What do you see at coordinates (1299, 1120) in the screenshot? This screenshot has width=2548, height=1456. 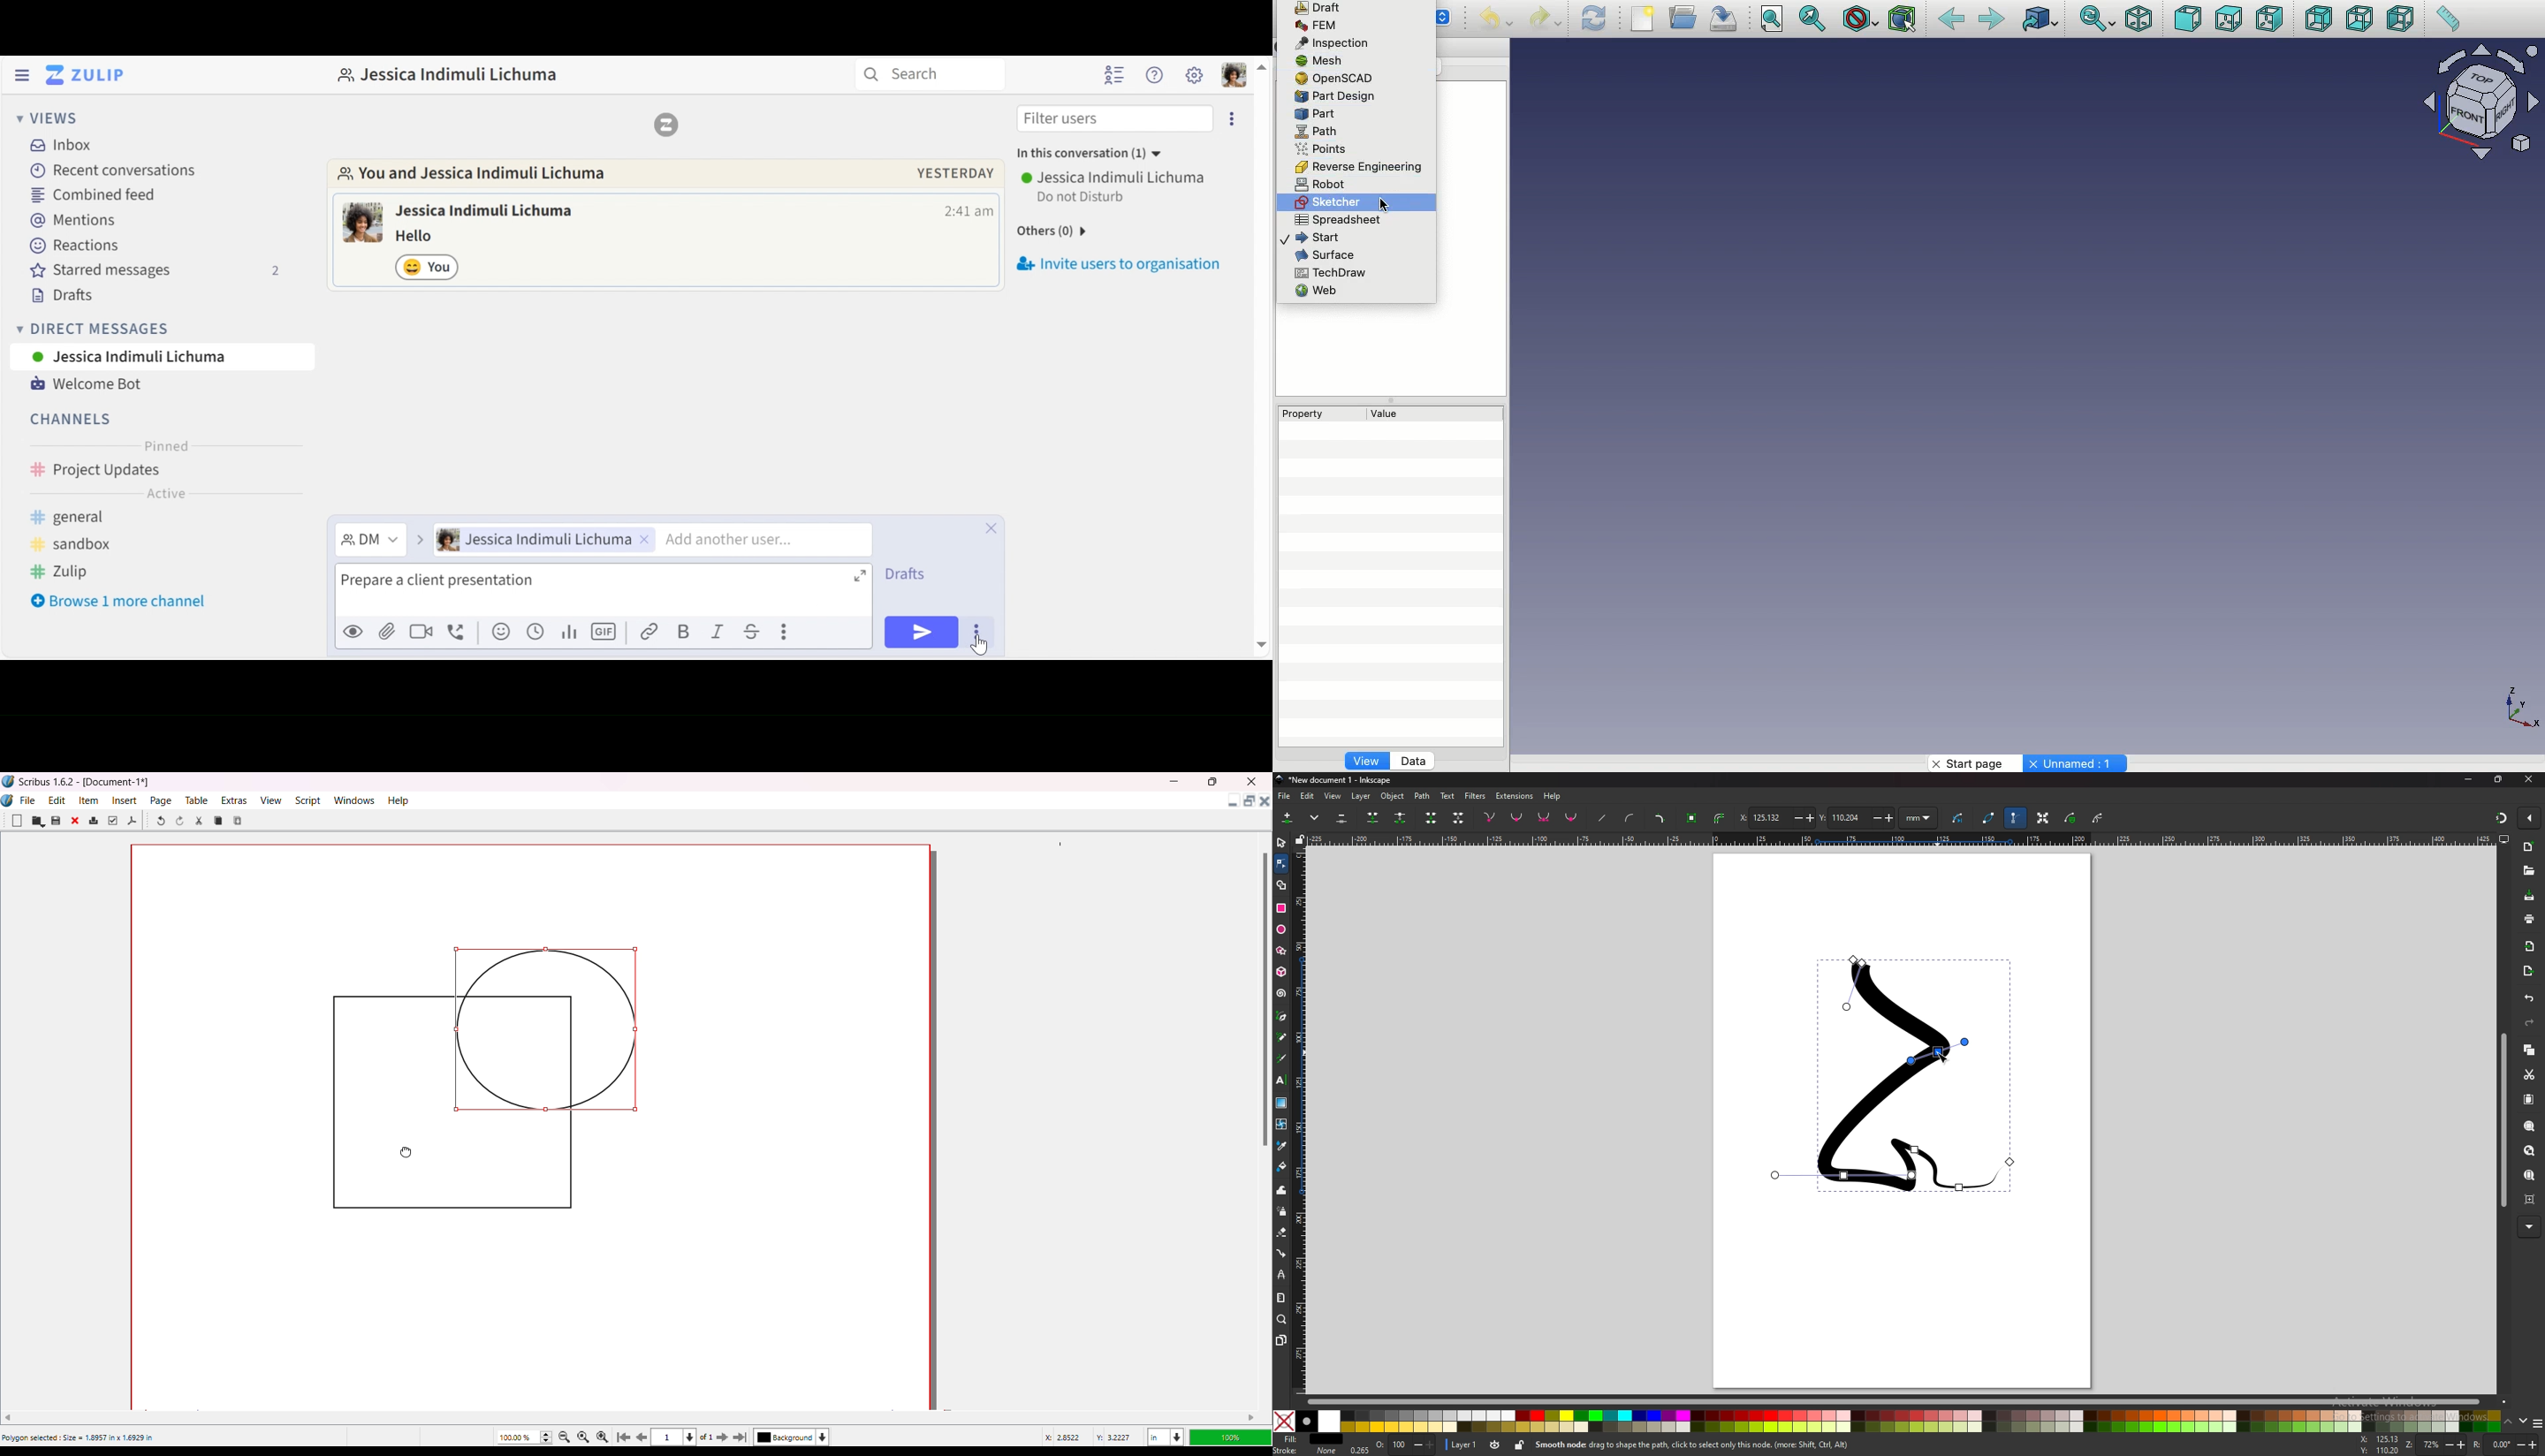 I see `vertical scale` at bounding box center [1299, 1120].